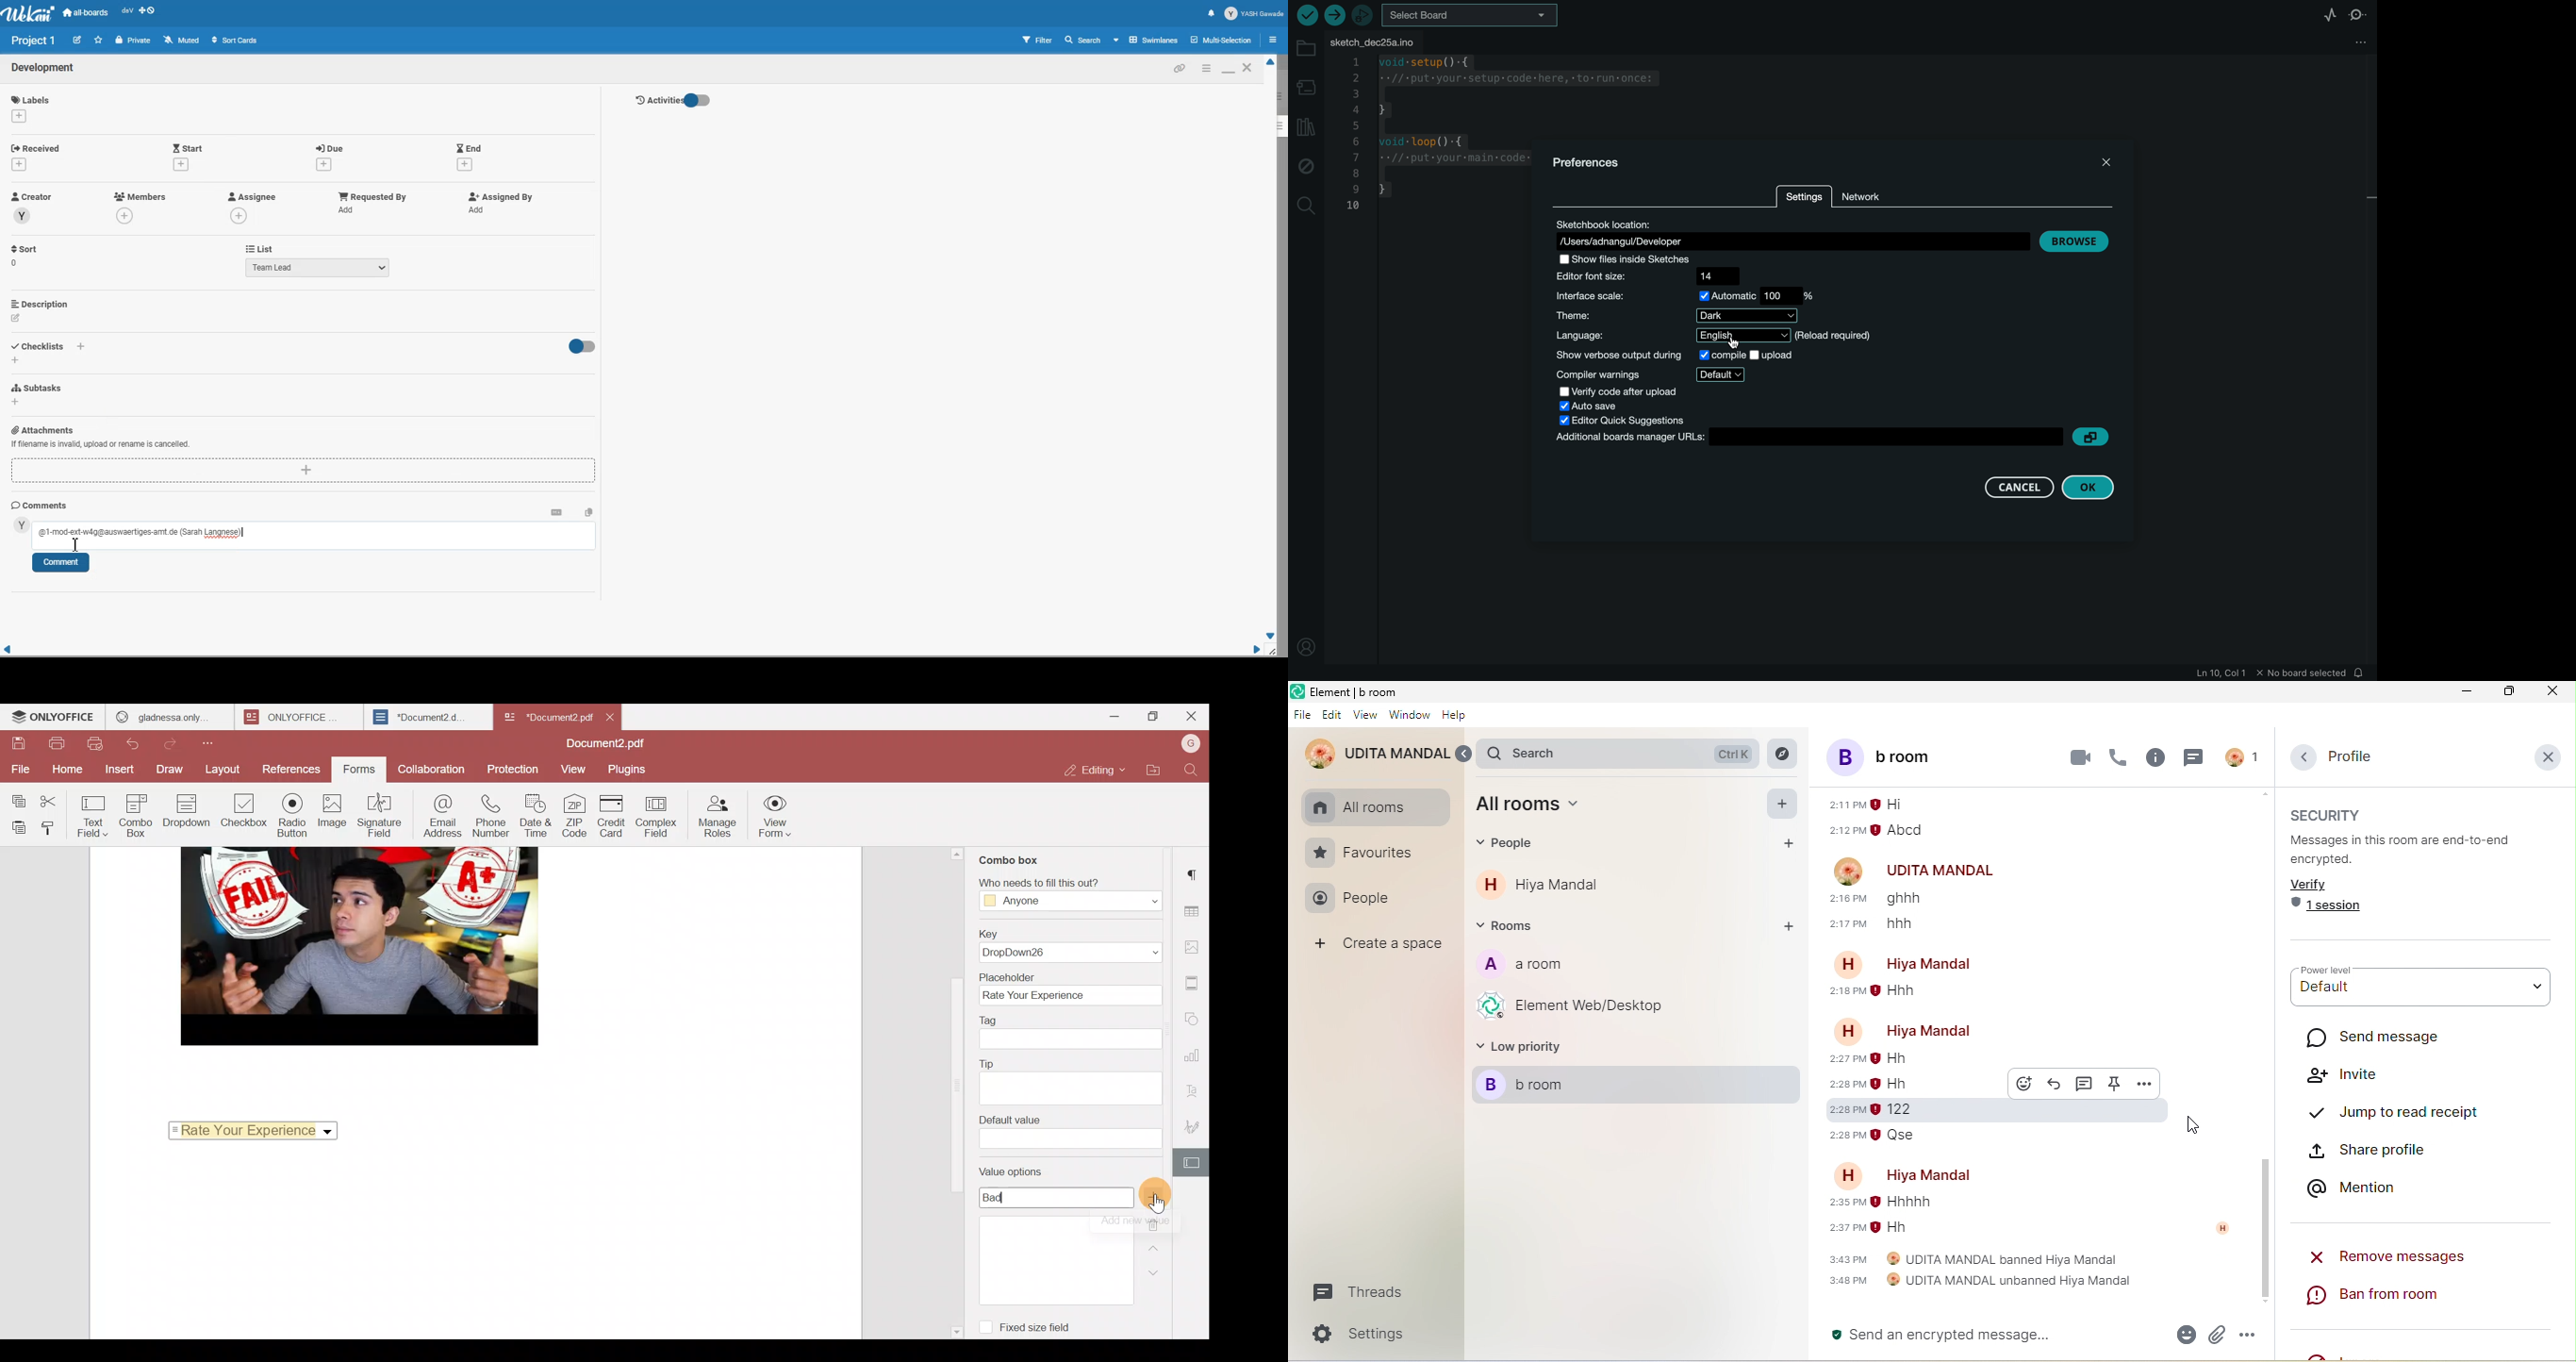 This screenshot has width=2576, height=1372. I want to click on Open file location, so click(1151, 772).